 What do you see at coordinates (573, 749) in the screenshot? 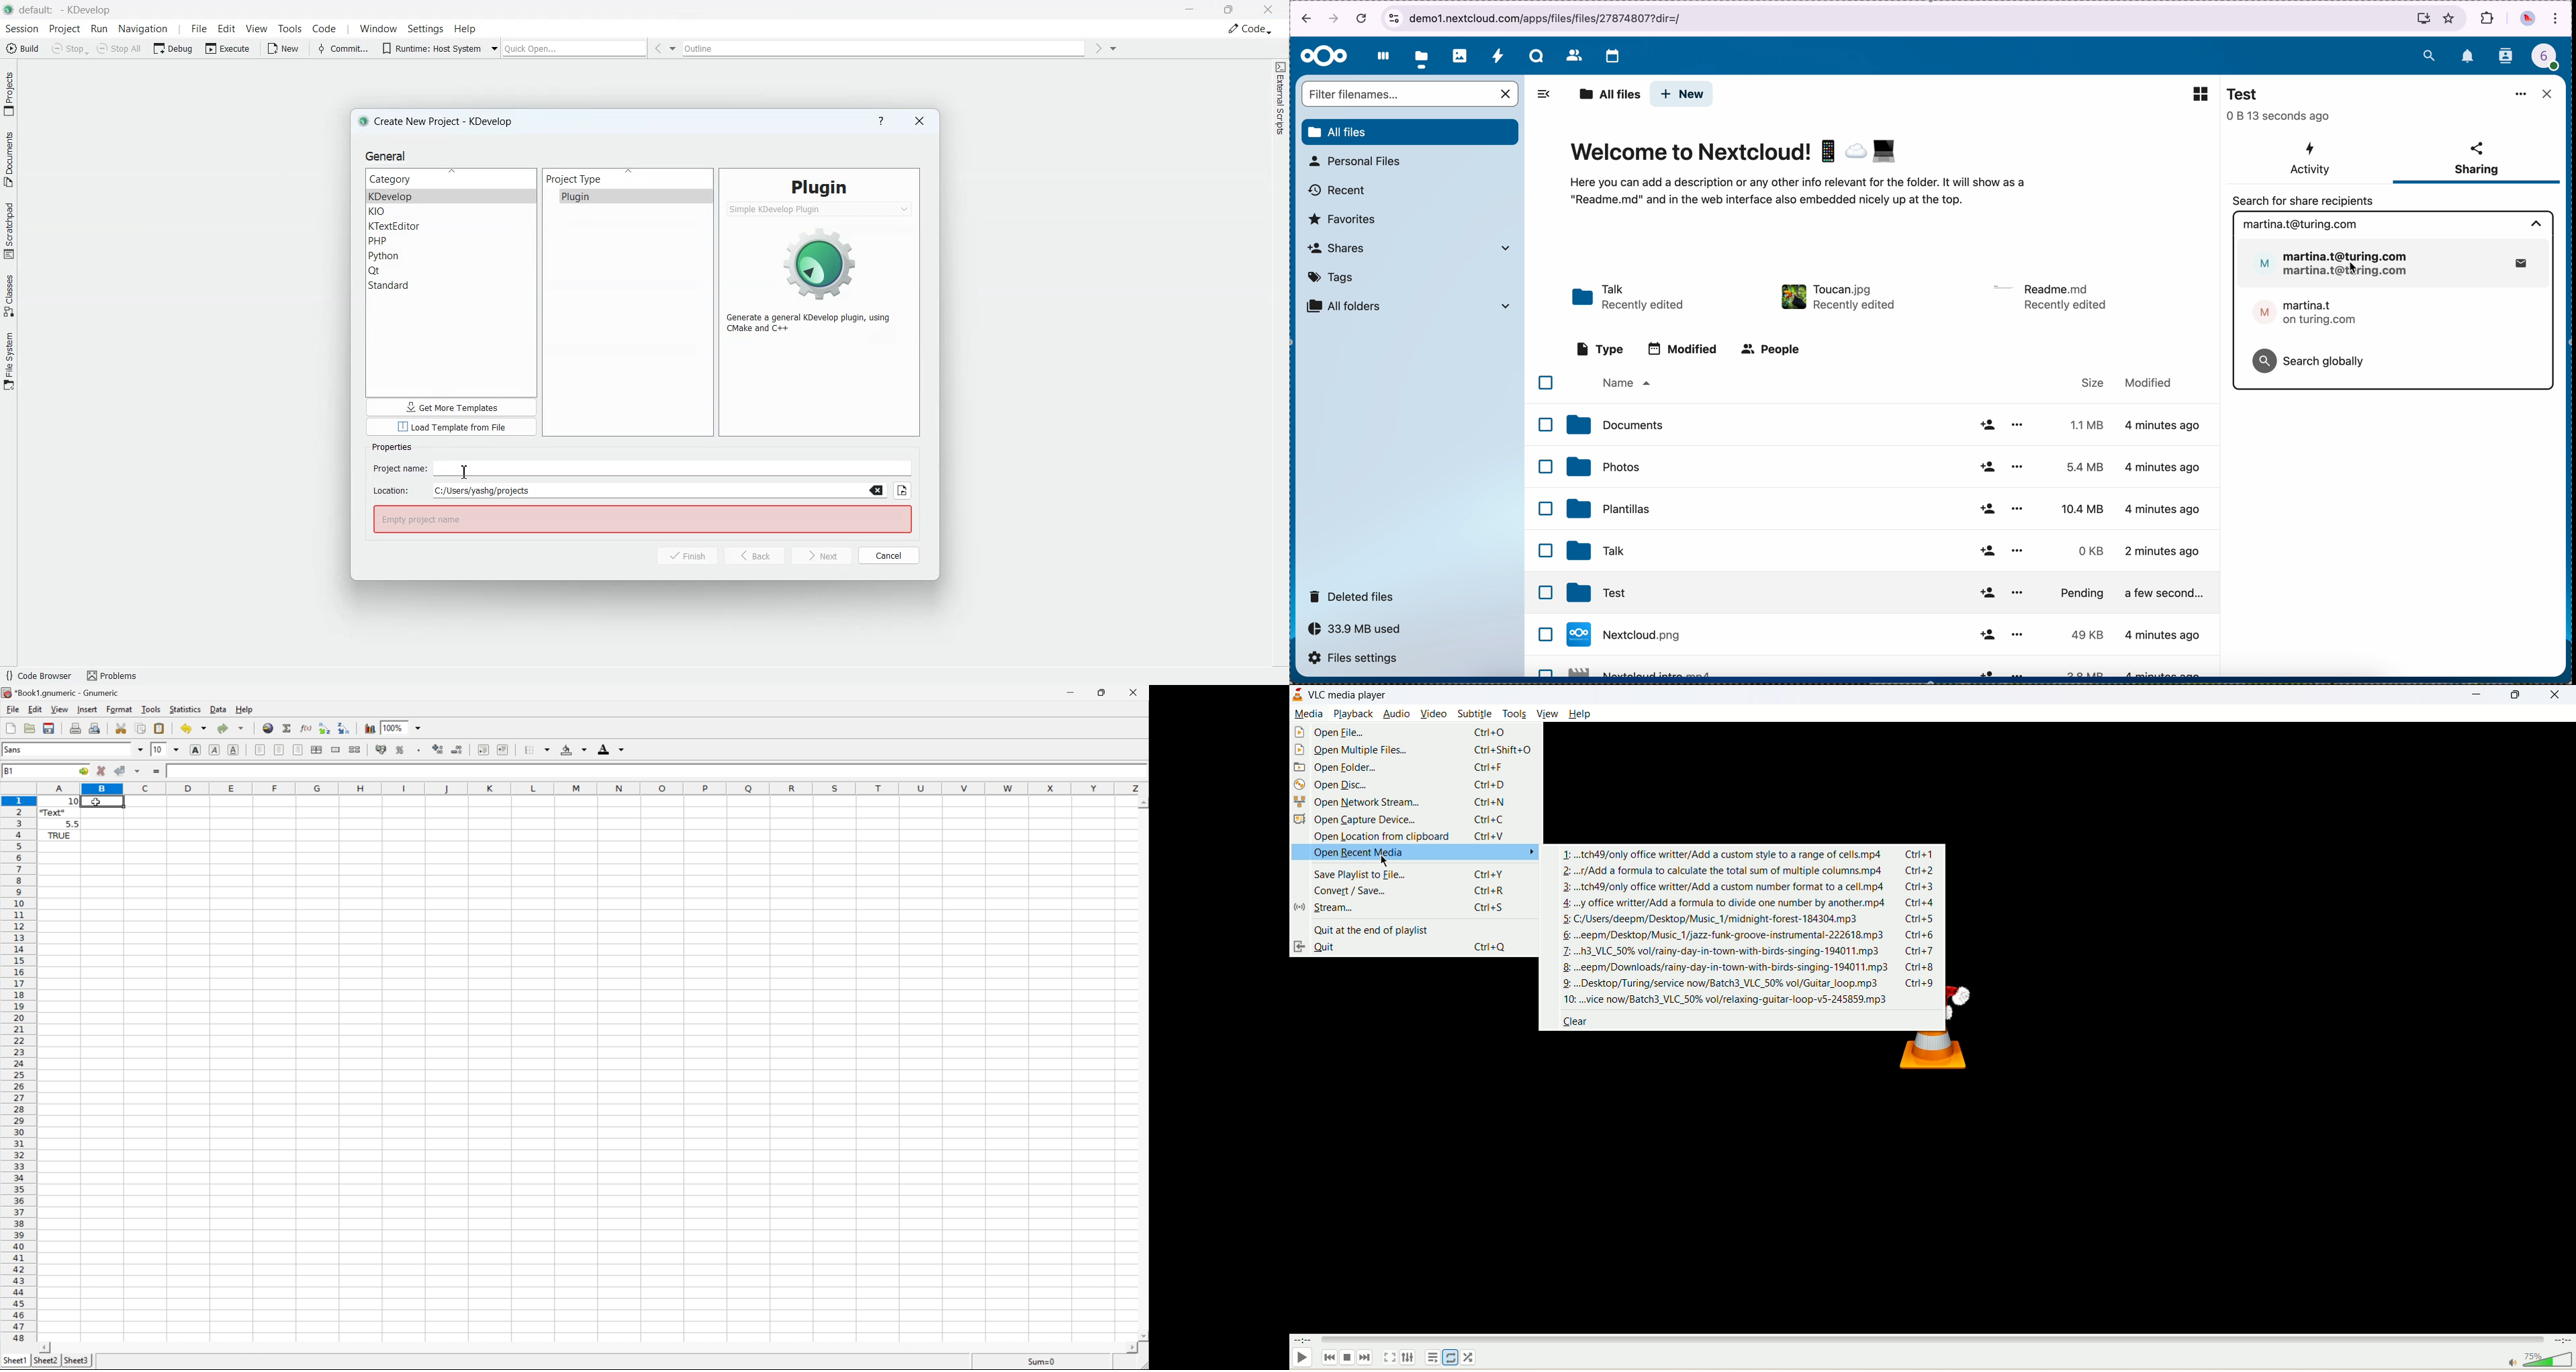
I see `Background` at bounding box center [573, 749].